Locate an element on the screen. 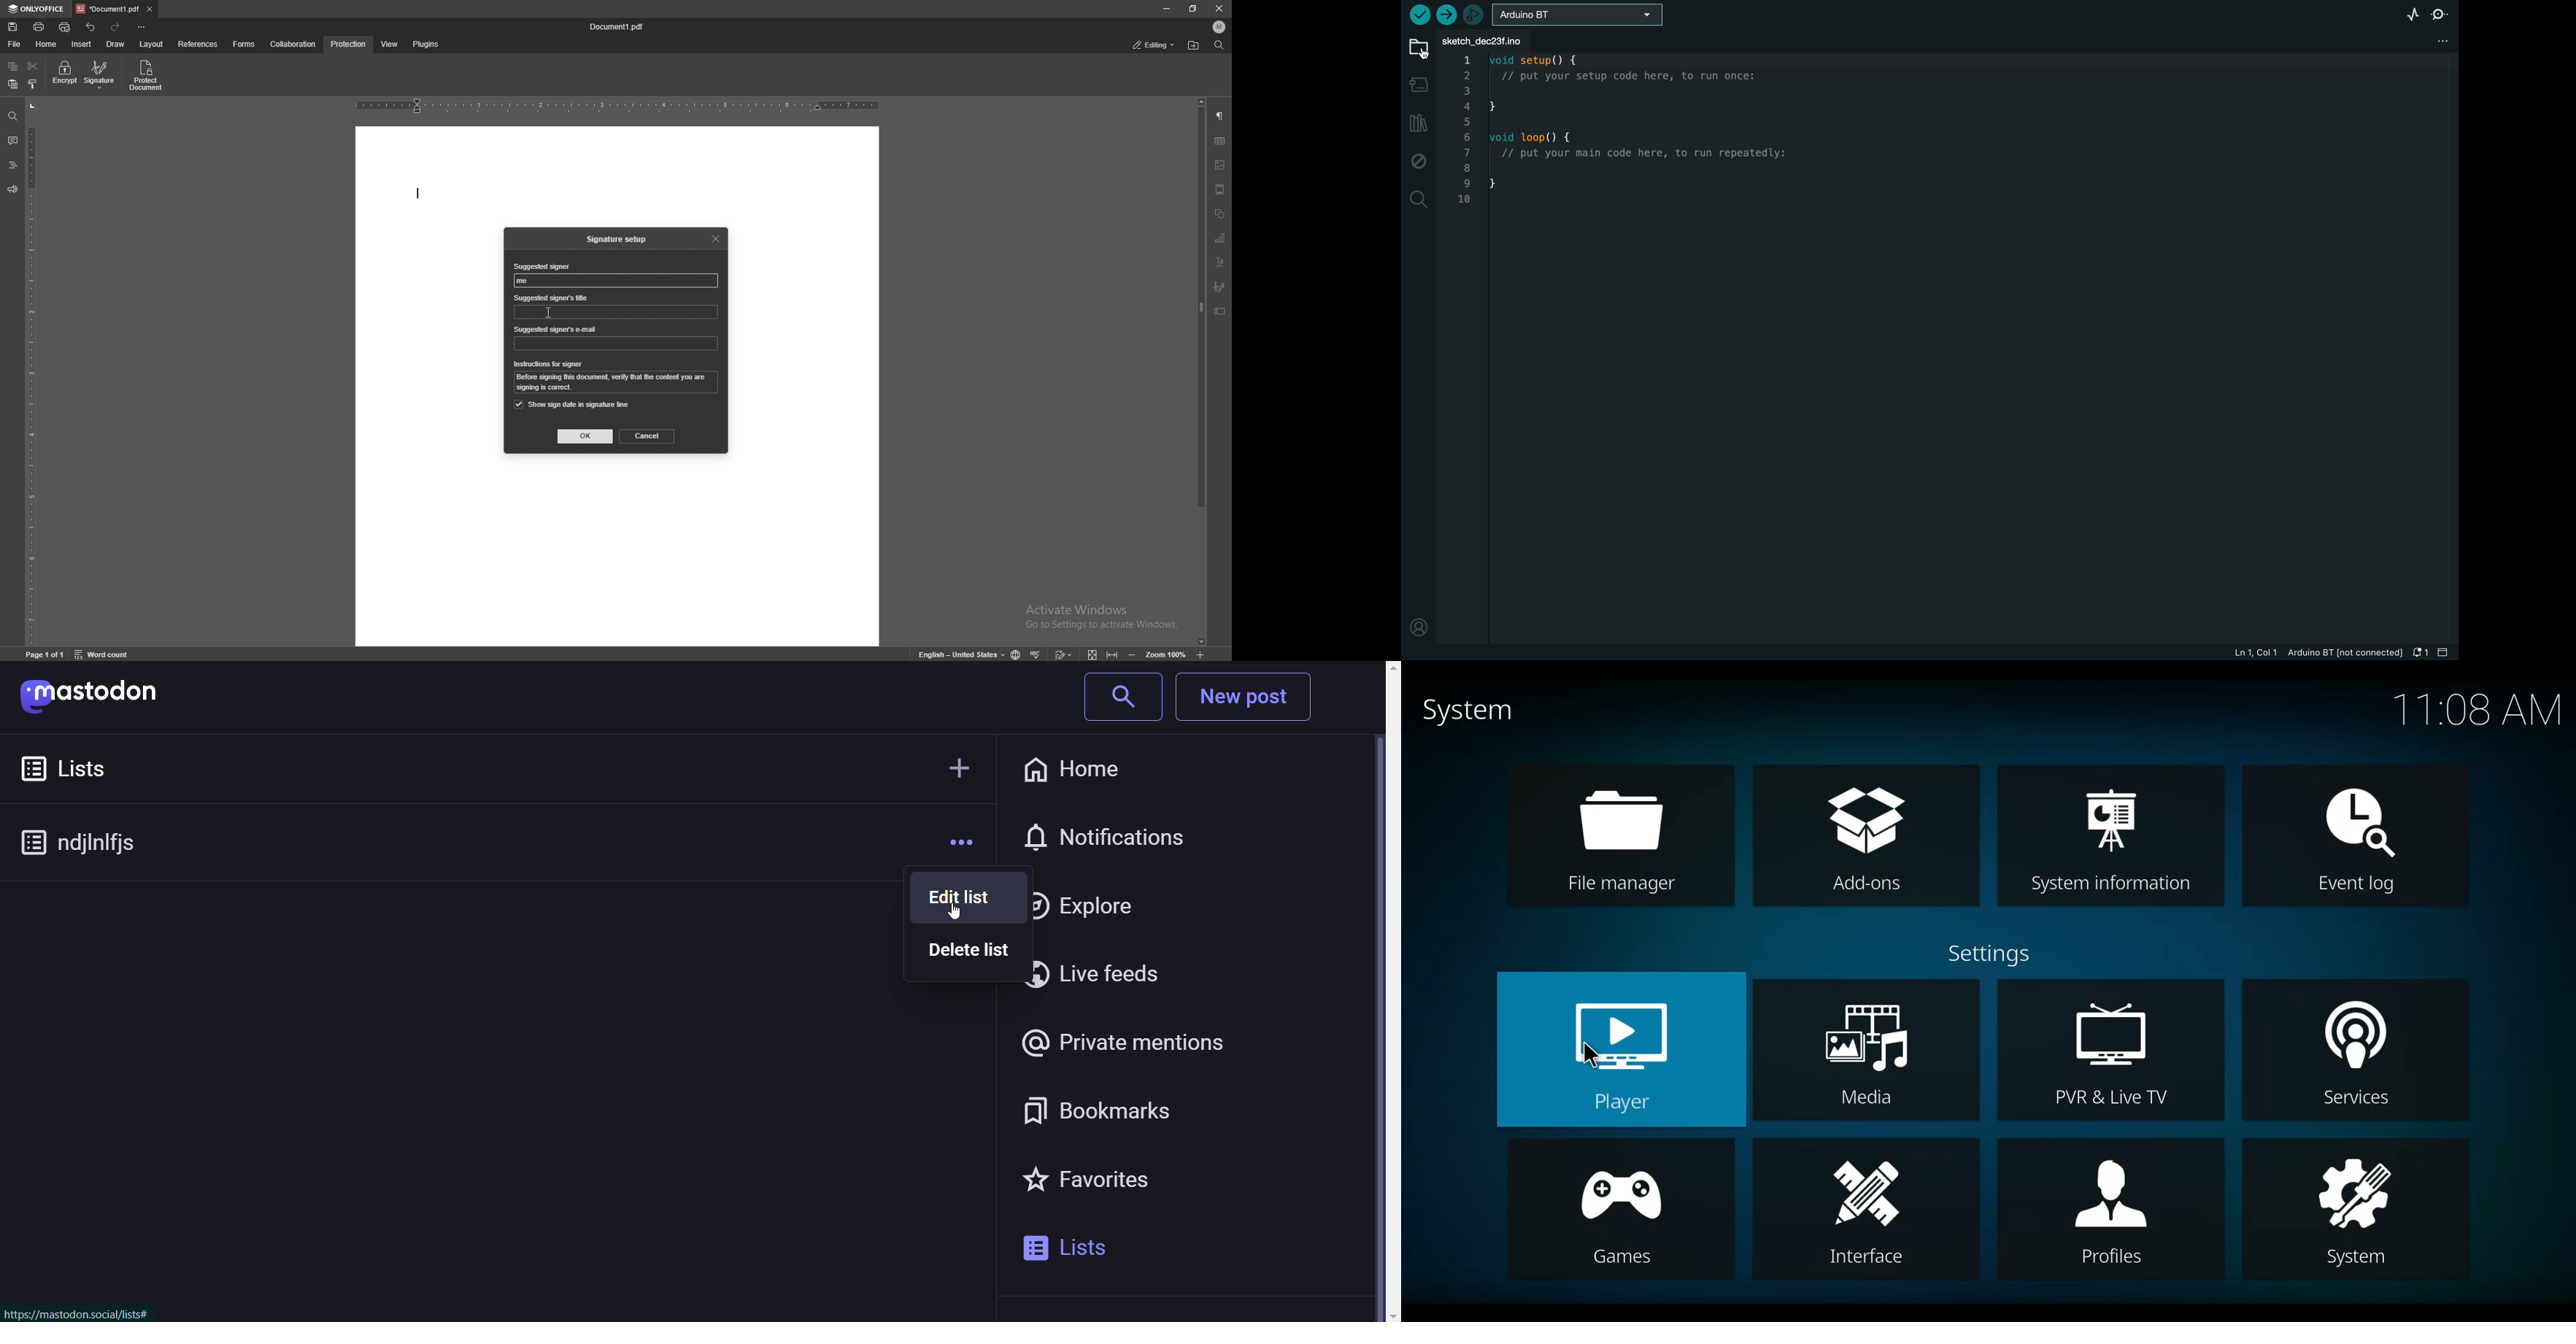 Image resolution: width=2576 pixels, height=1344 pixels. mastodon  is located at coordinates (96, 695).